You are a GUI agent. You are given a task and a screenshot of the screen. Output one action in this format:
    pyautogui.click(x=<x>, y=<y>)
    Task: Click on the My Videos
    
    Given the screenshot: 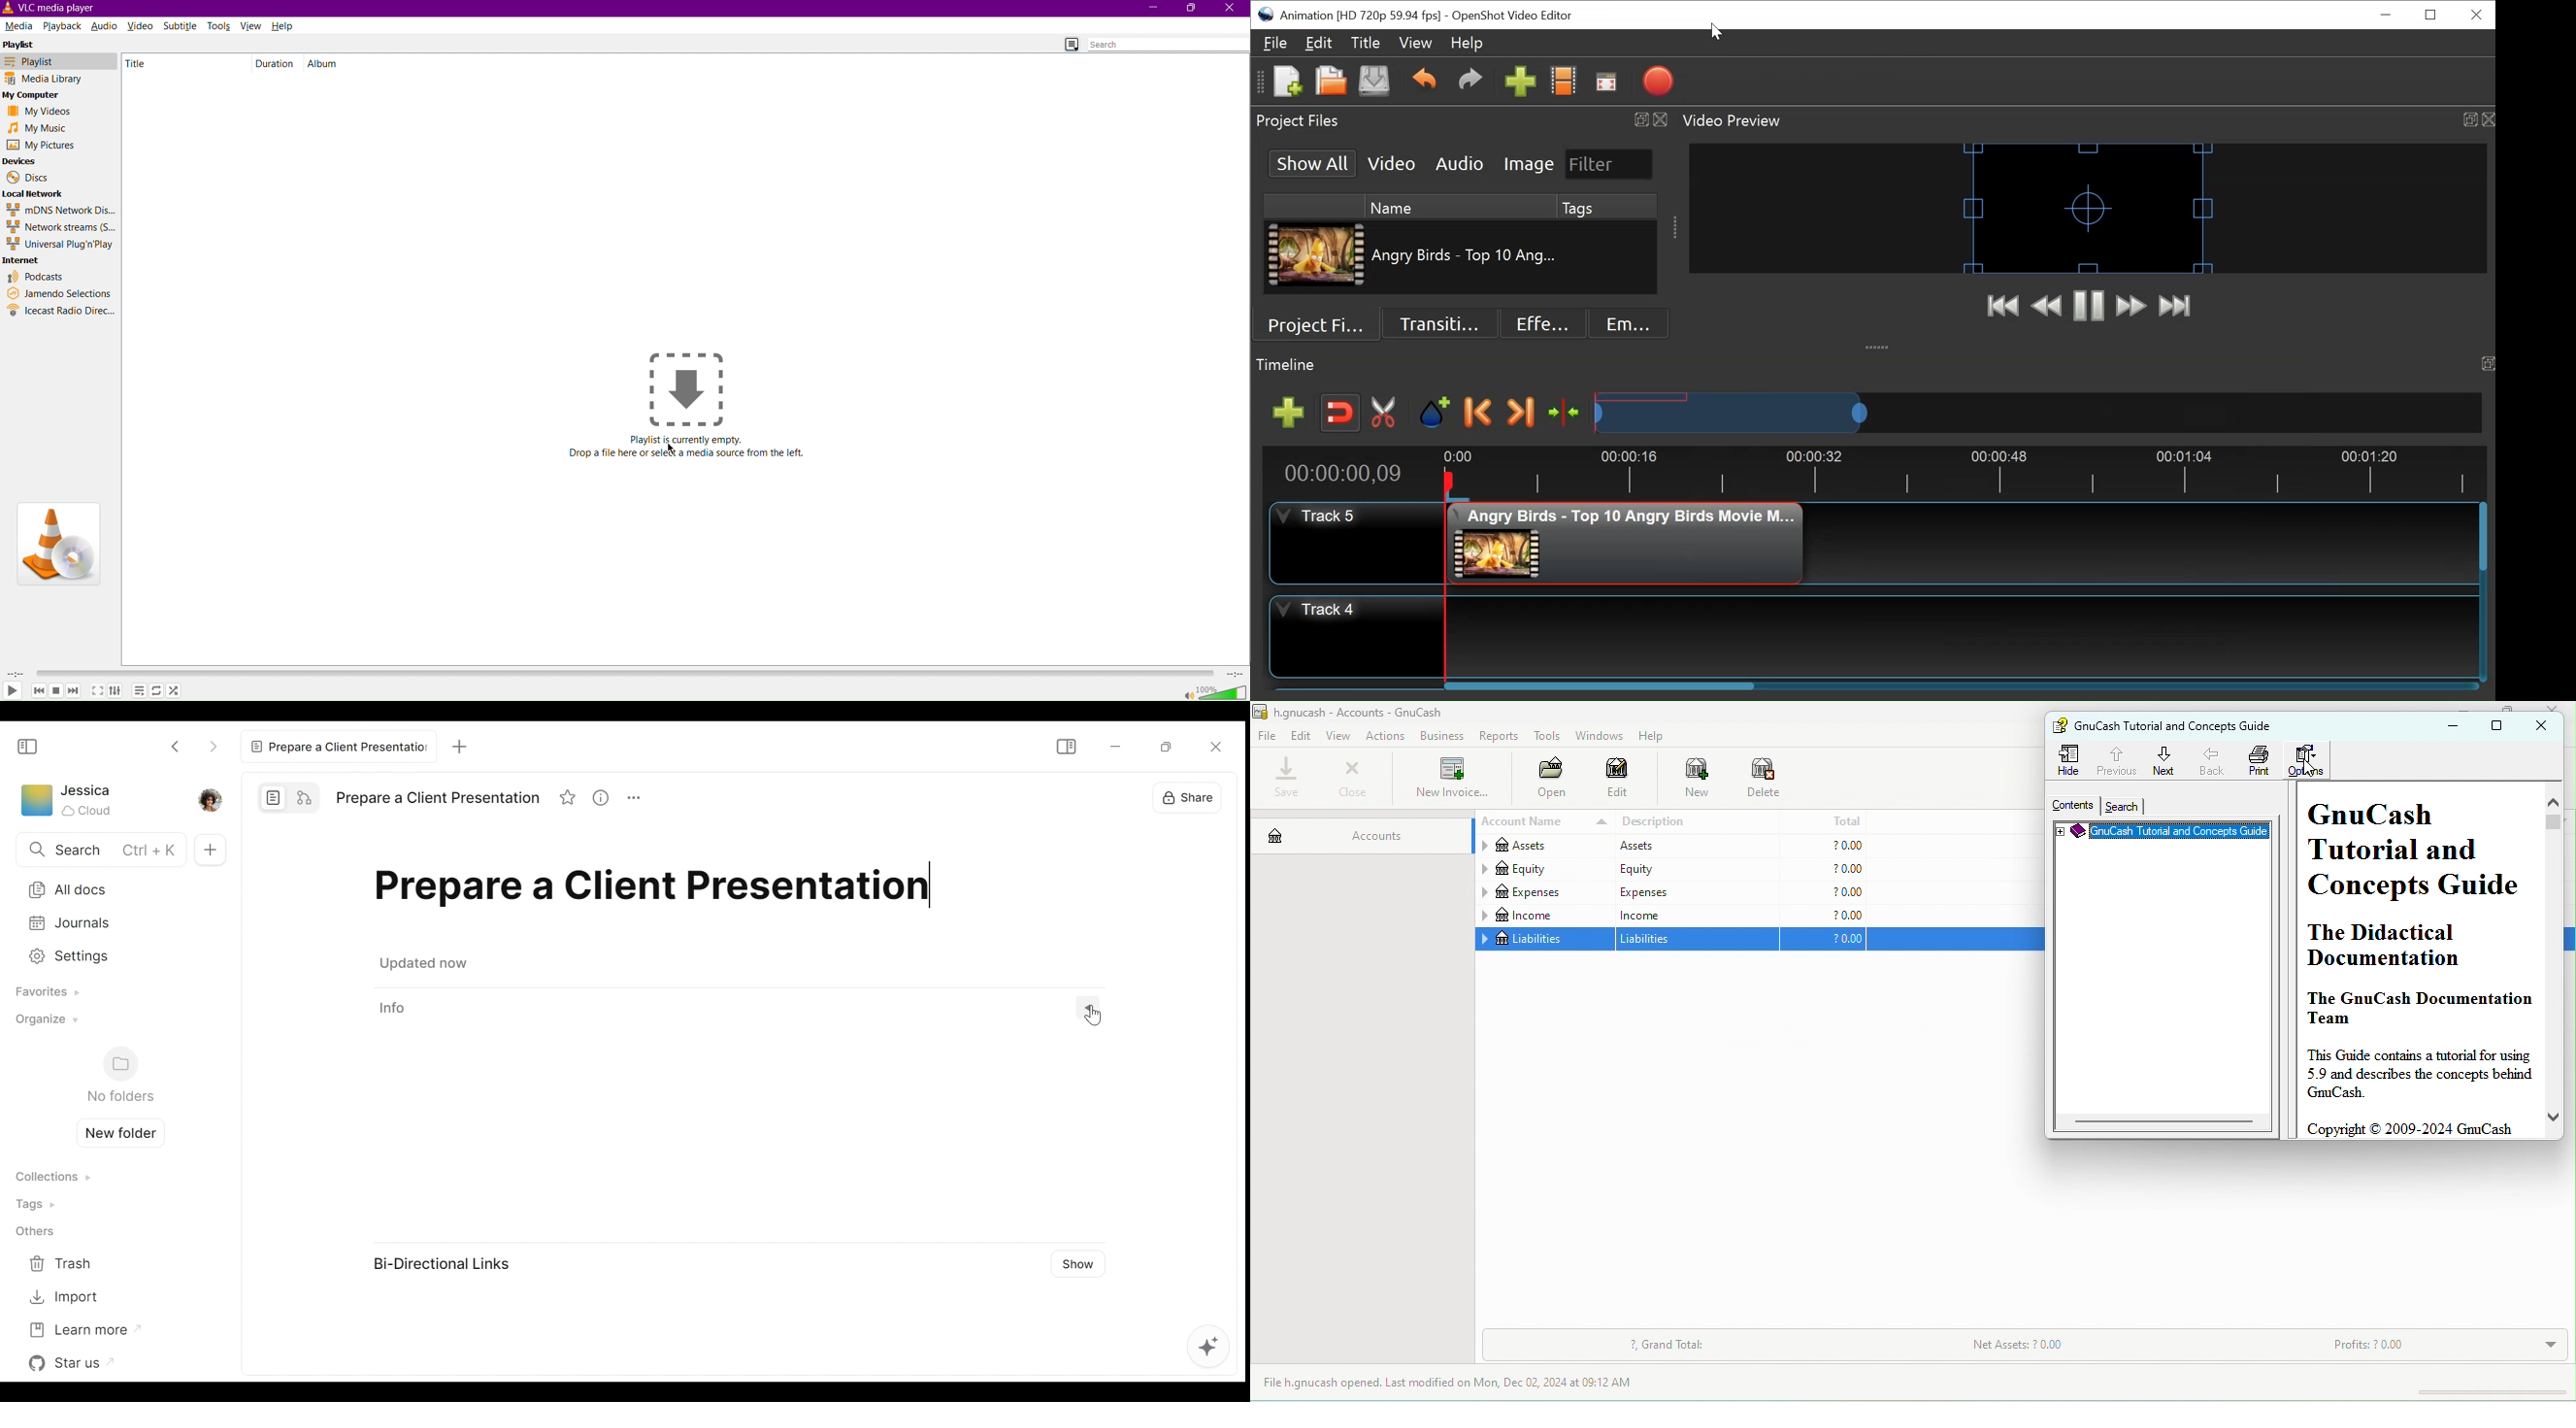 What is the action you would take?
    pyautogui.click(x=42, y=112)
    